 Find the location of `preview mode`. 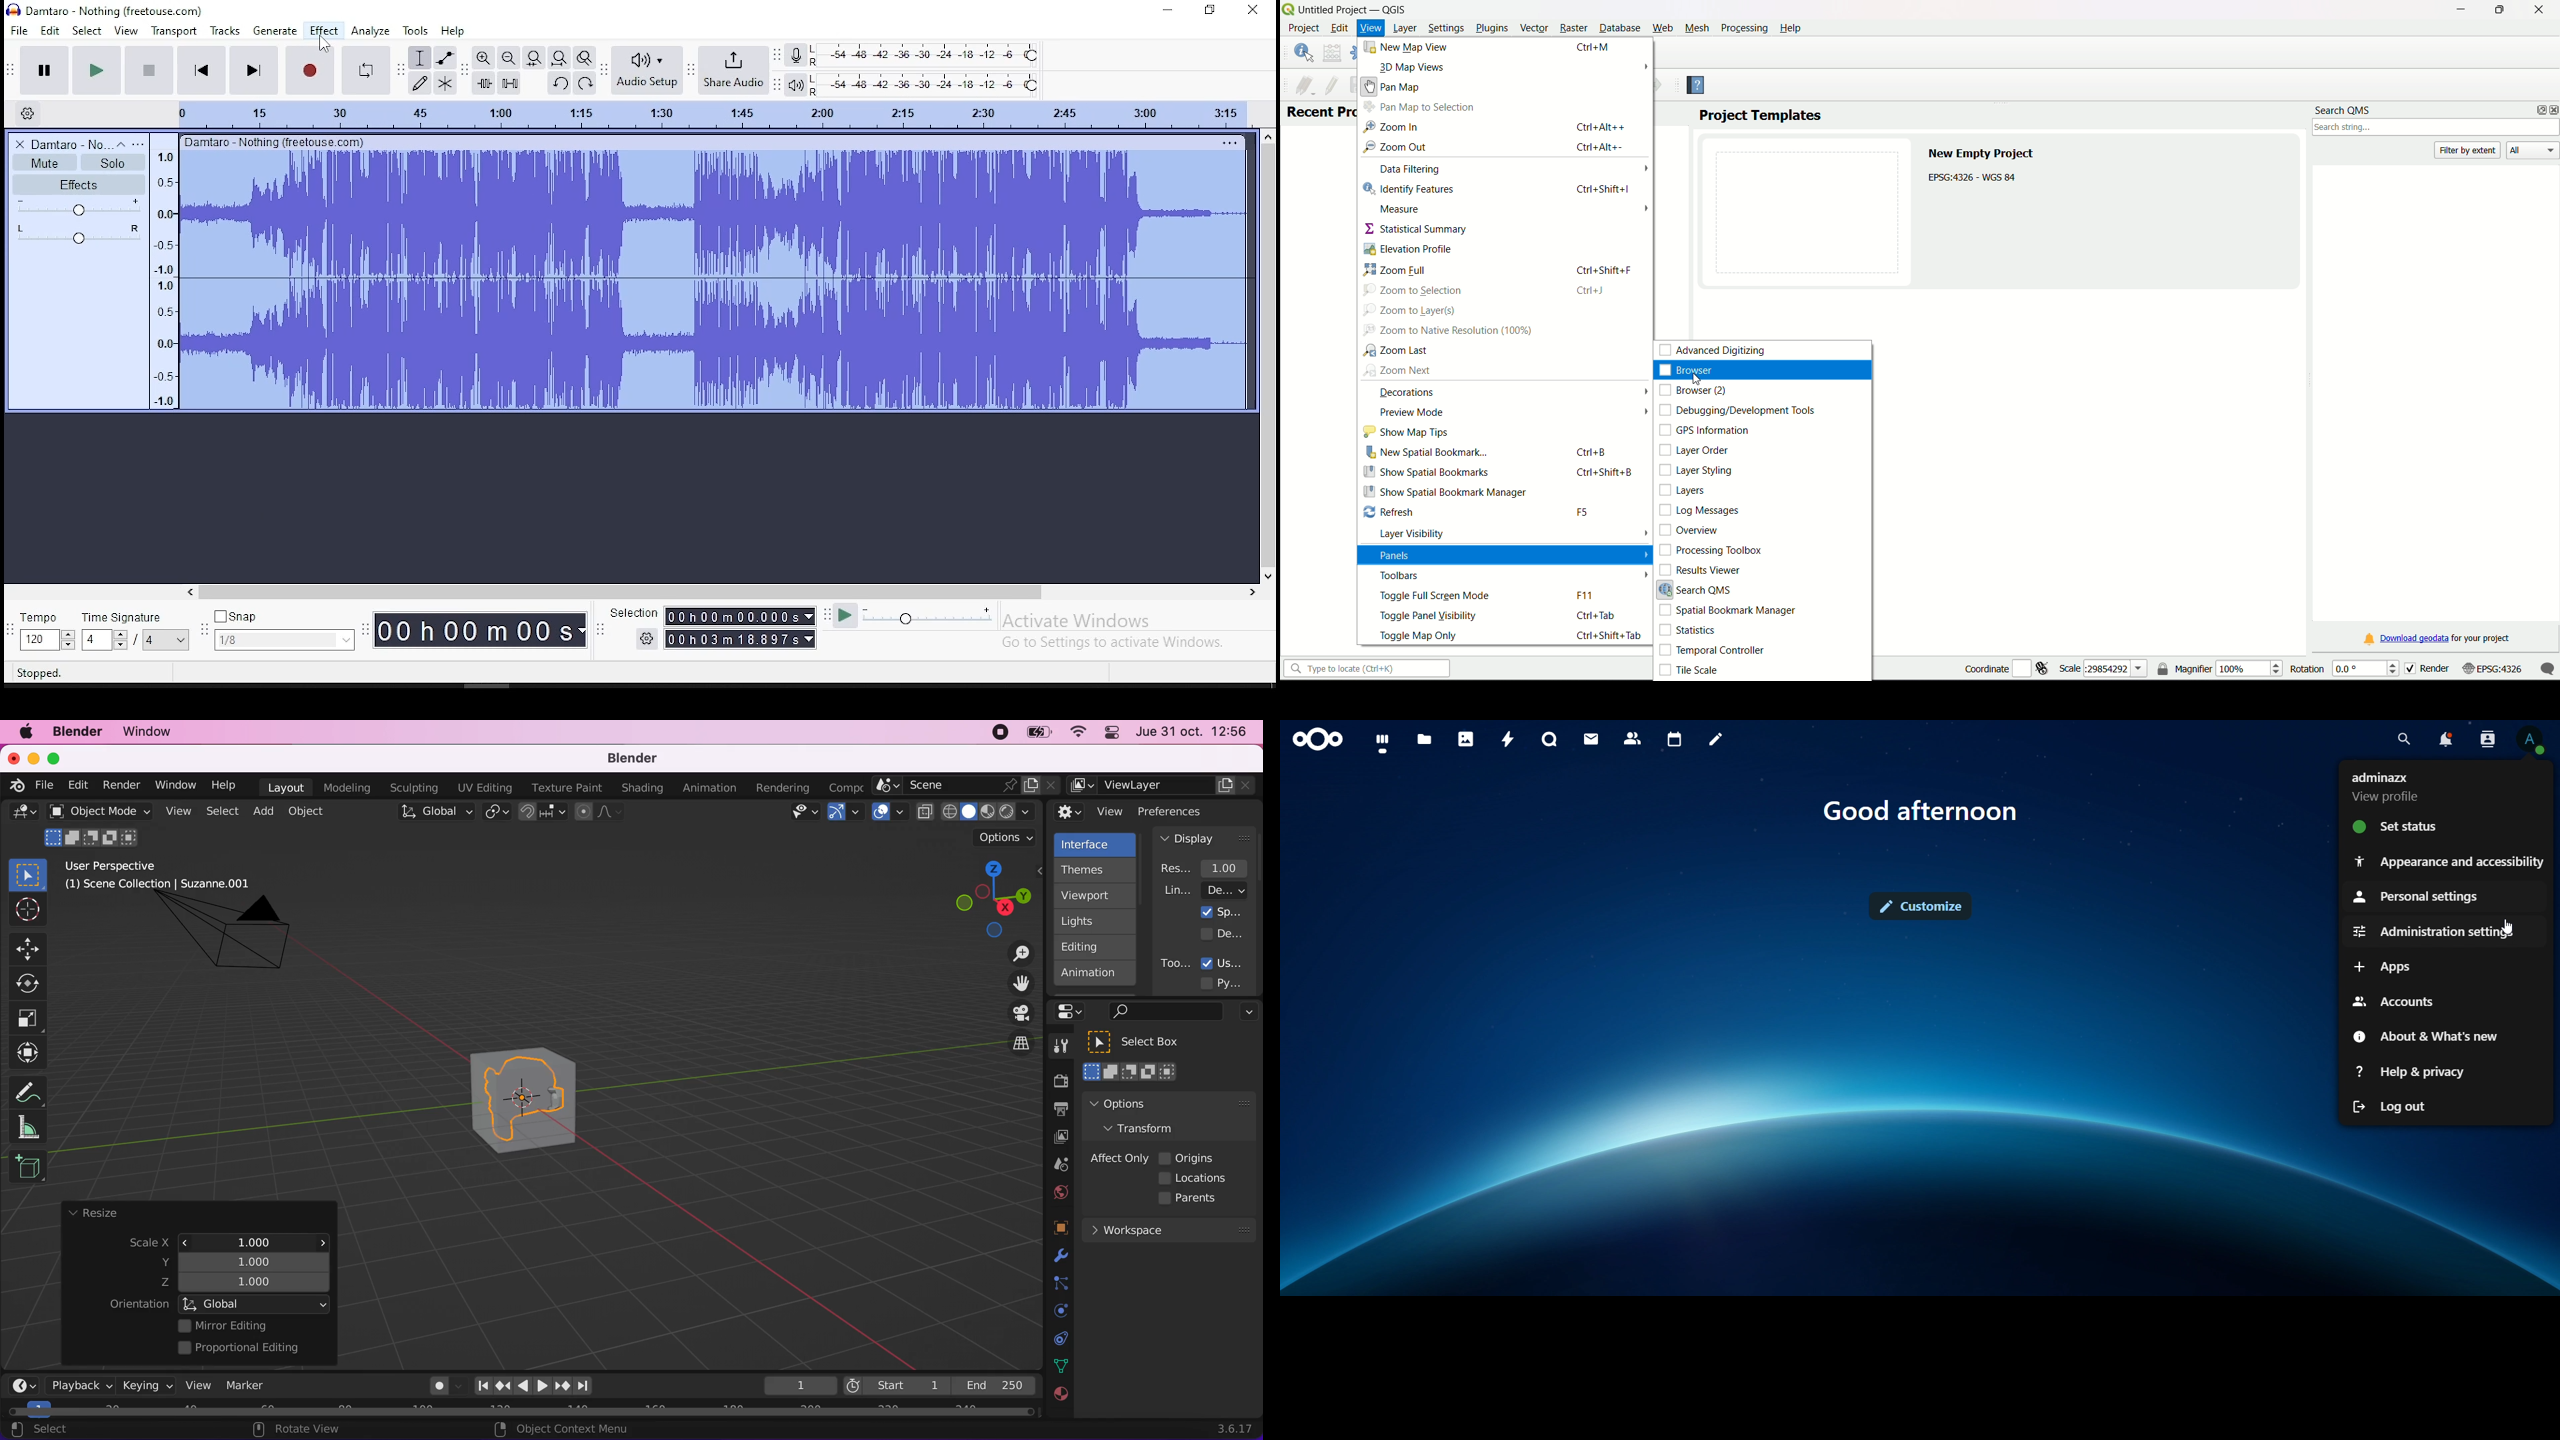

preview mode is located at coordinates (1411, 413).